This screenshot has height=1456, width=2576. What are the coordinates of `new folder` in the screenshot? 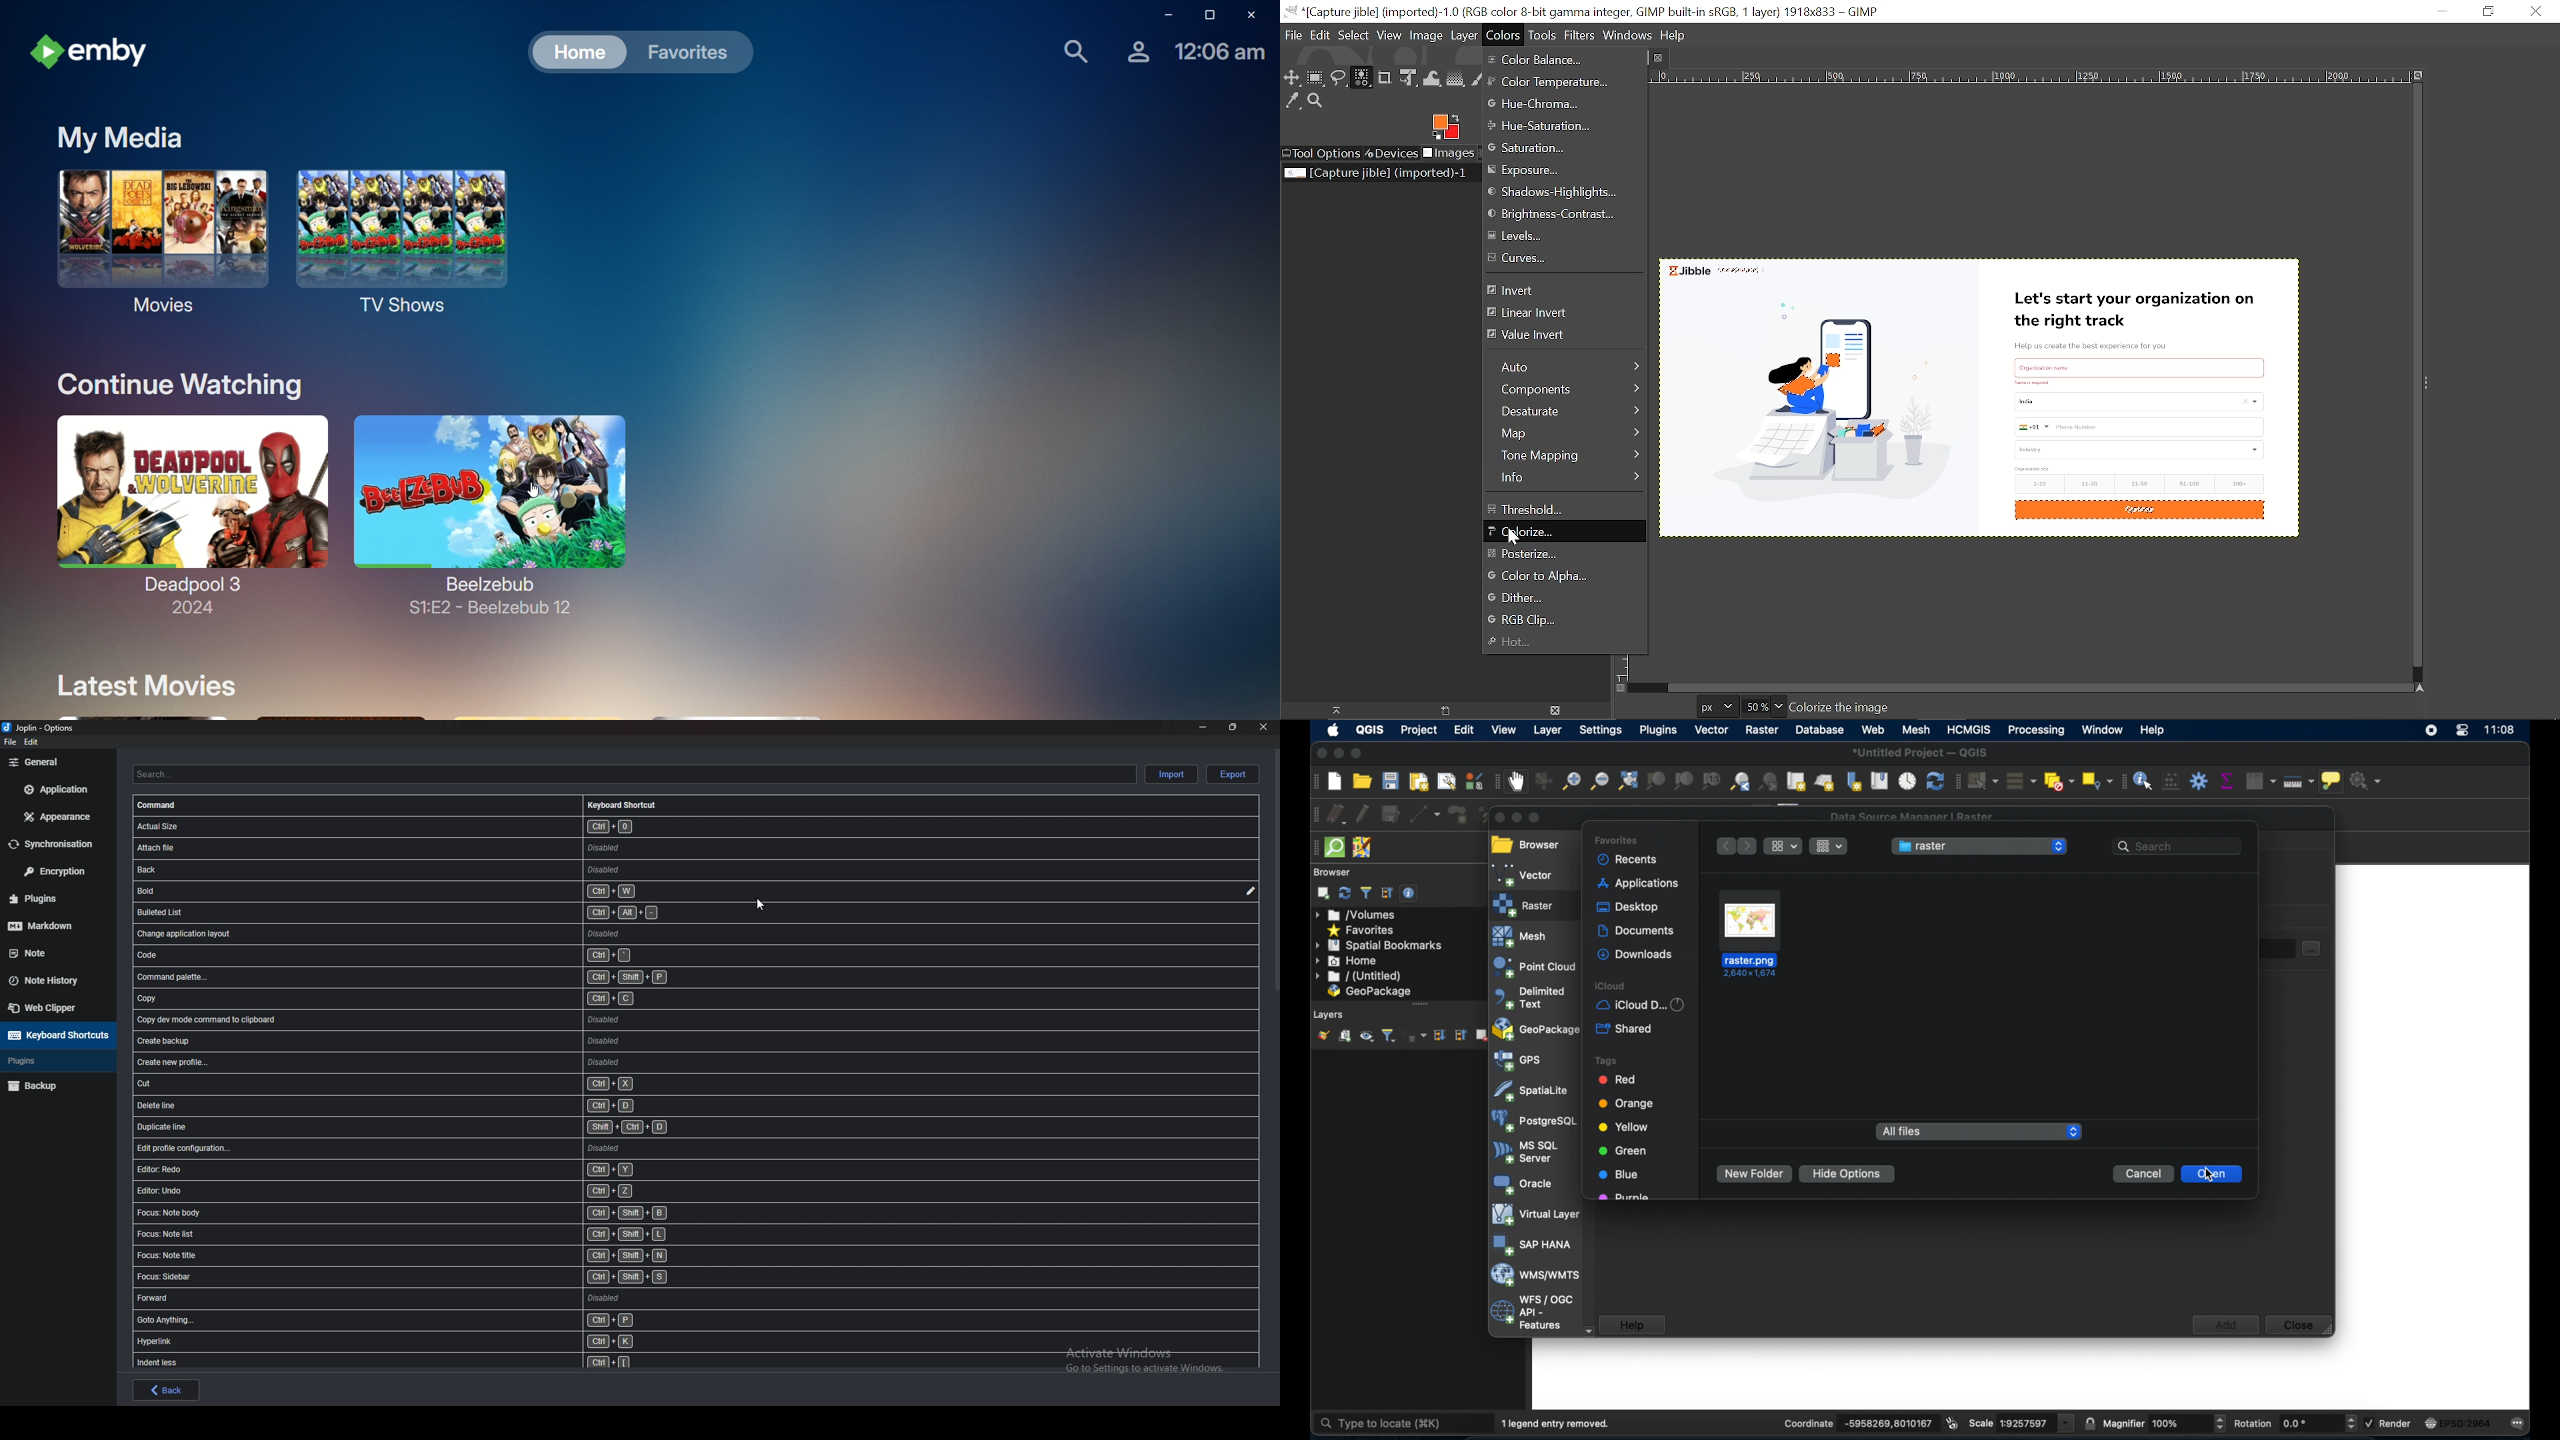 It's located at (1751, 1173).